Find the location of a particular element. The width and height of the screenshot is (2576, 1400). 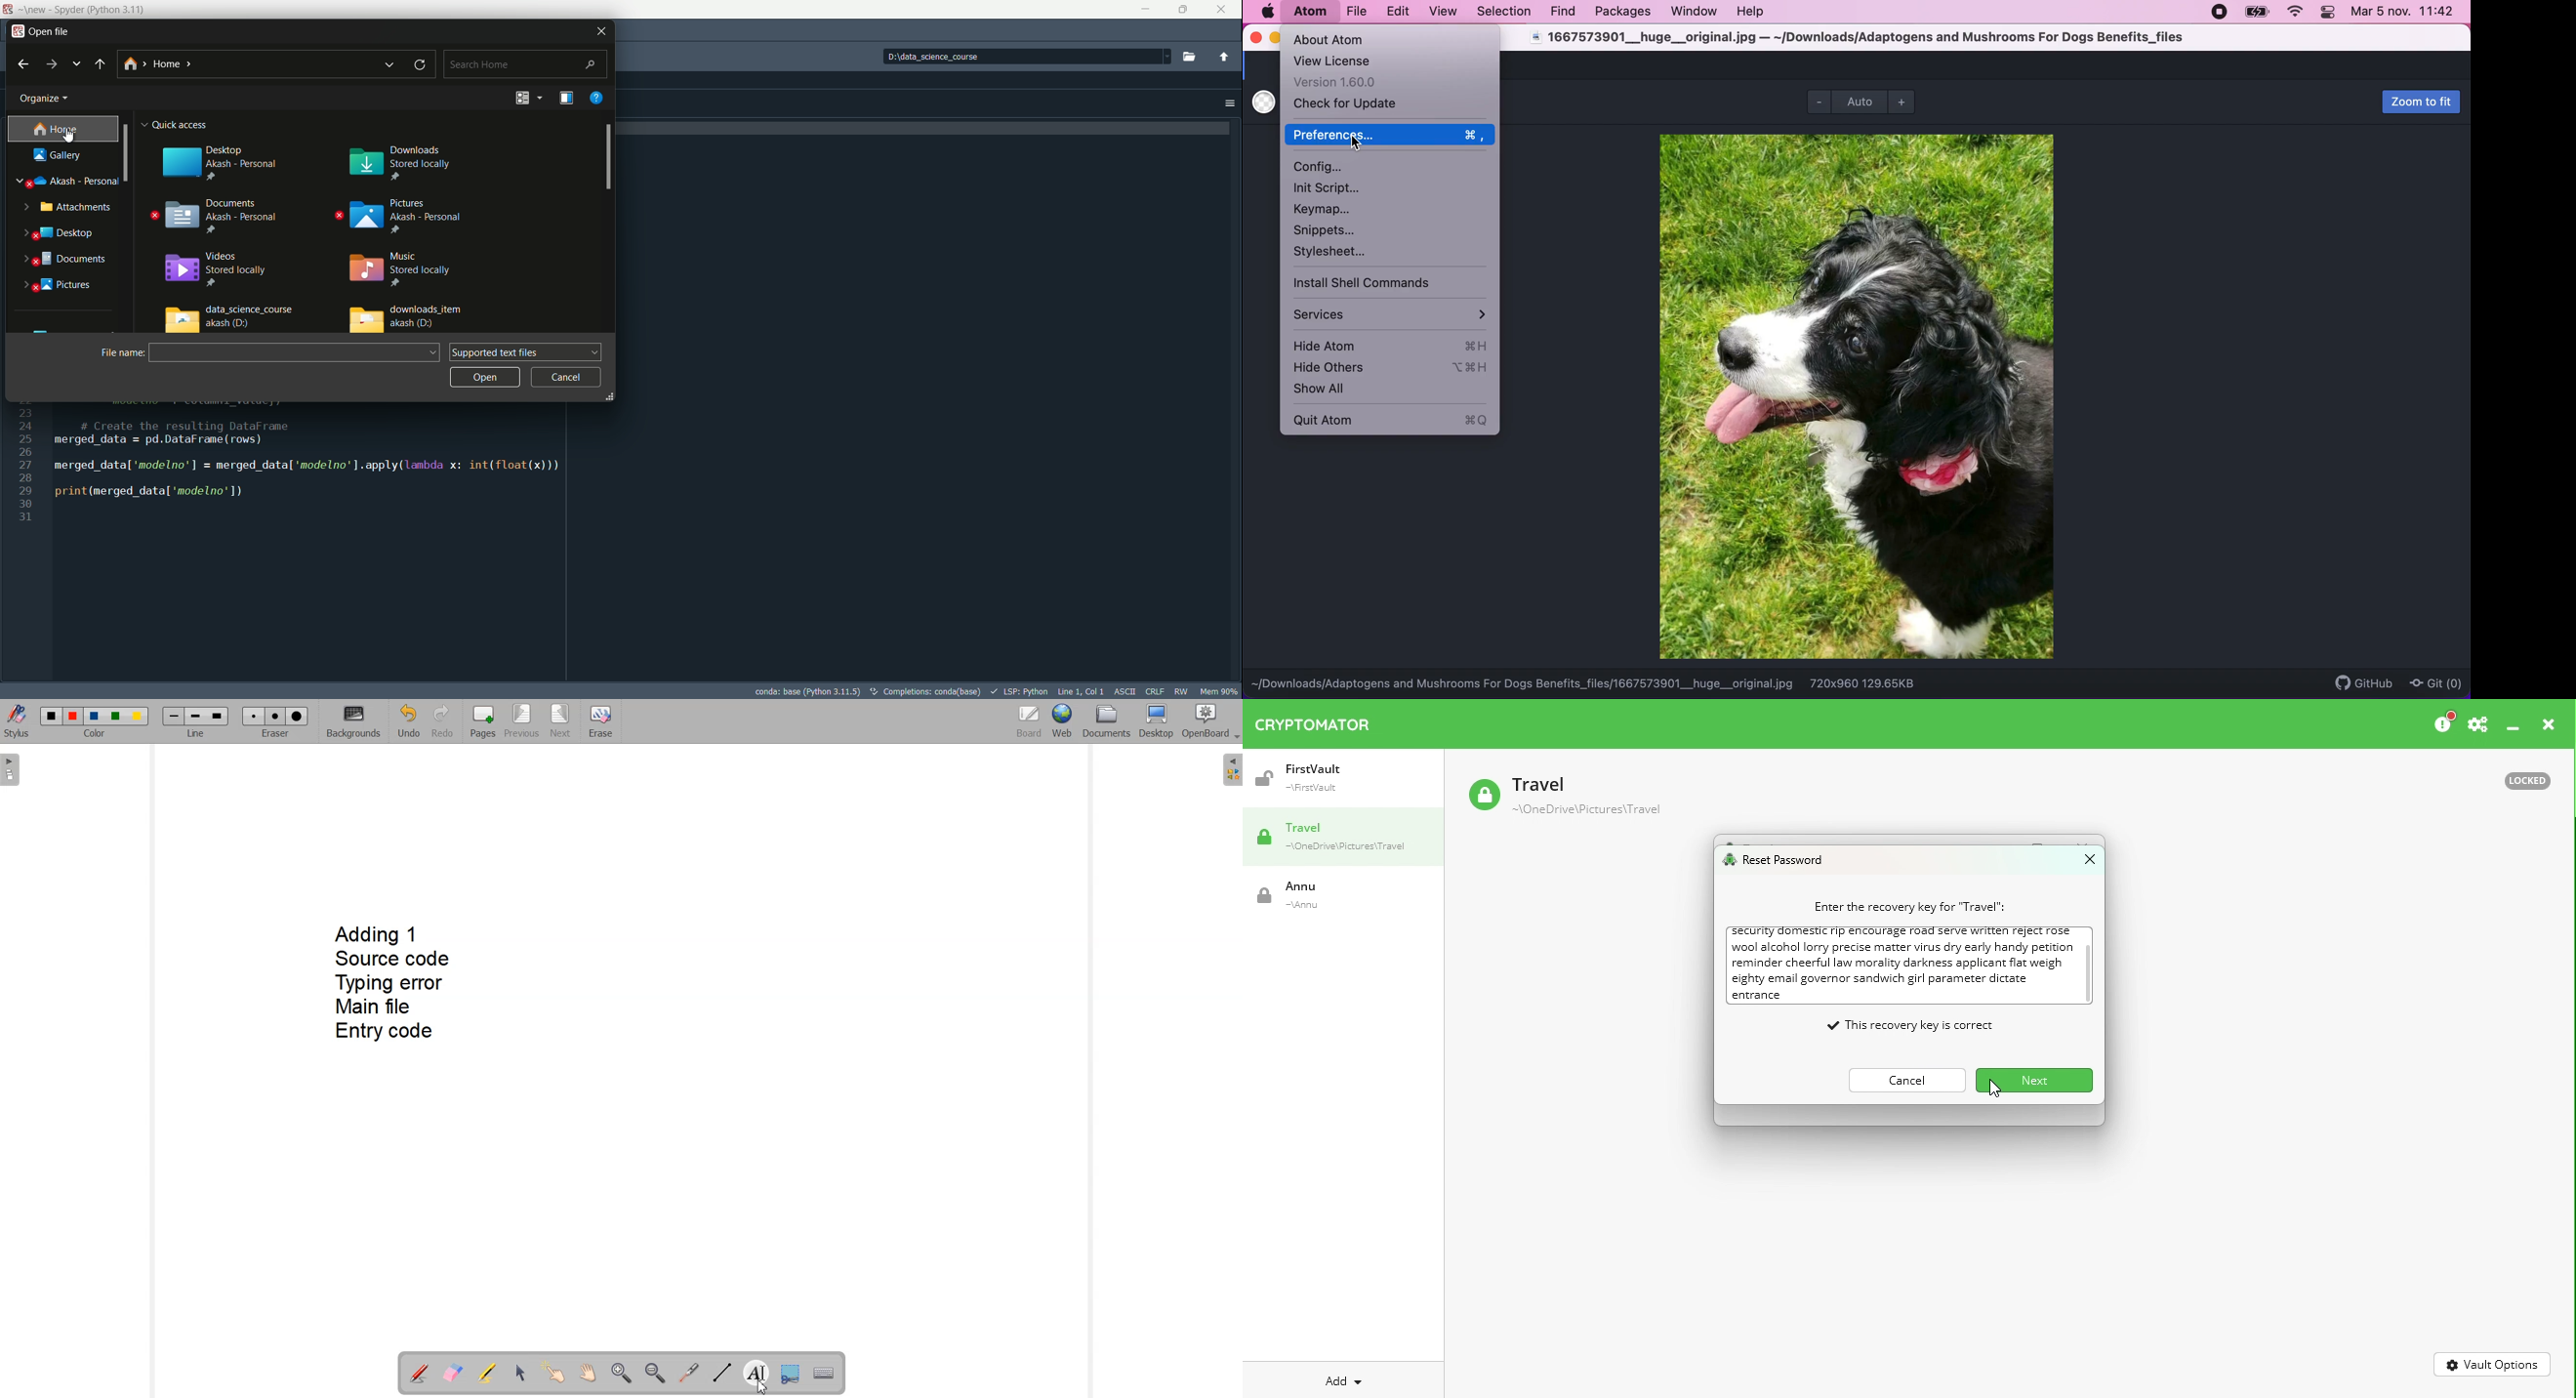

open file is located at coordinates (49, 31).